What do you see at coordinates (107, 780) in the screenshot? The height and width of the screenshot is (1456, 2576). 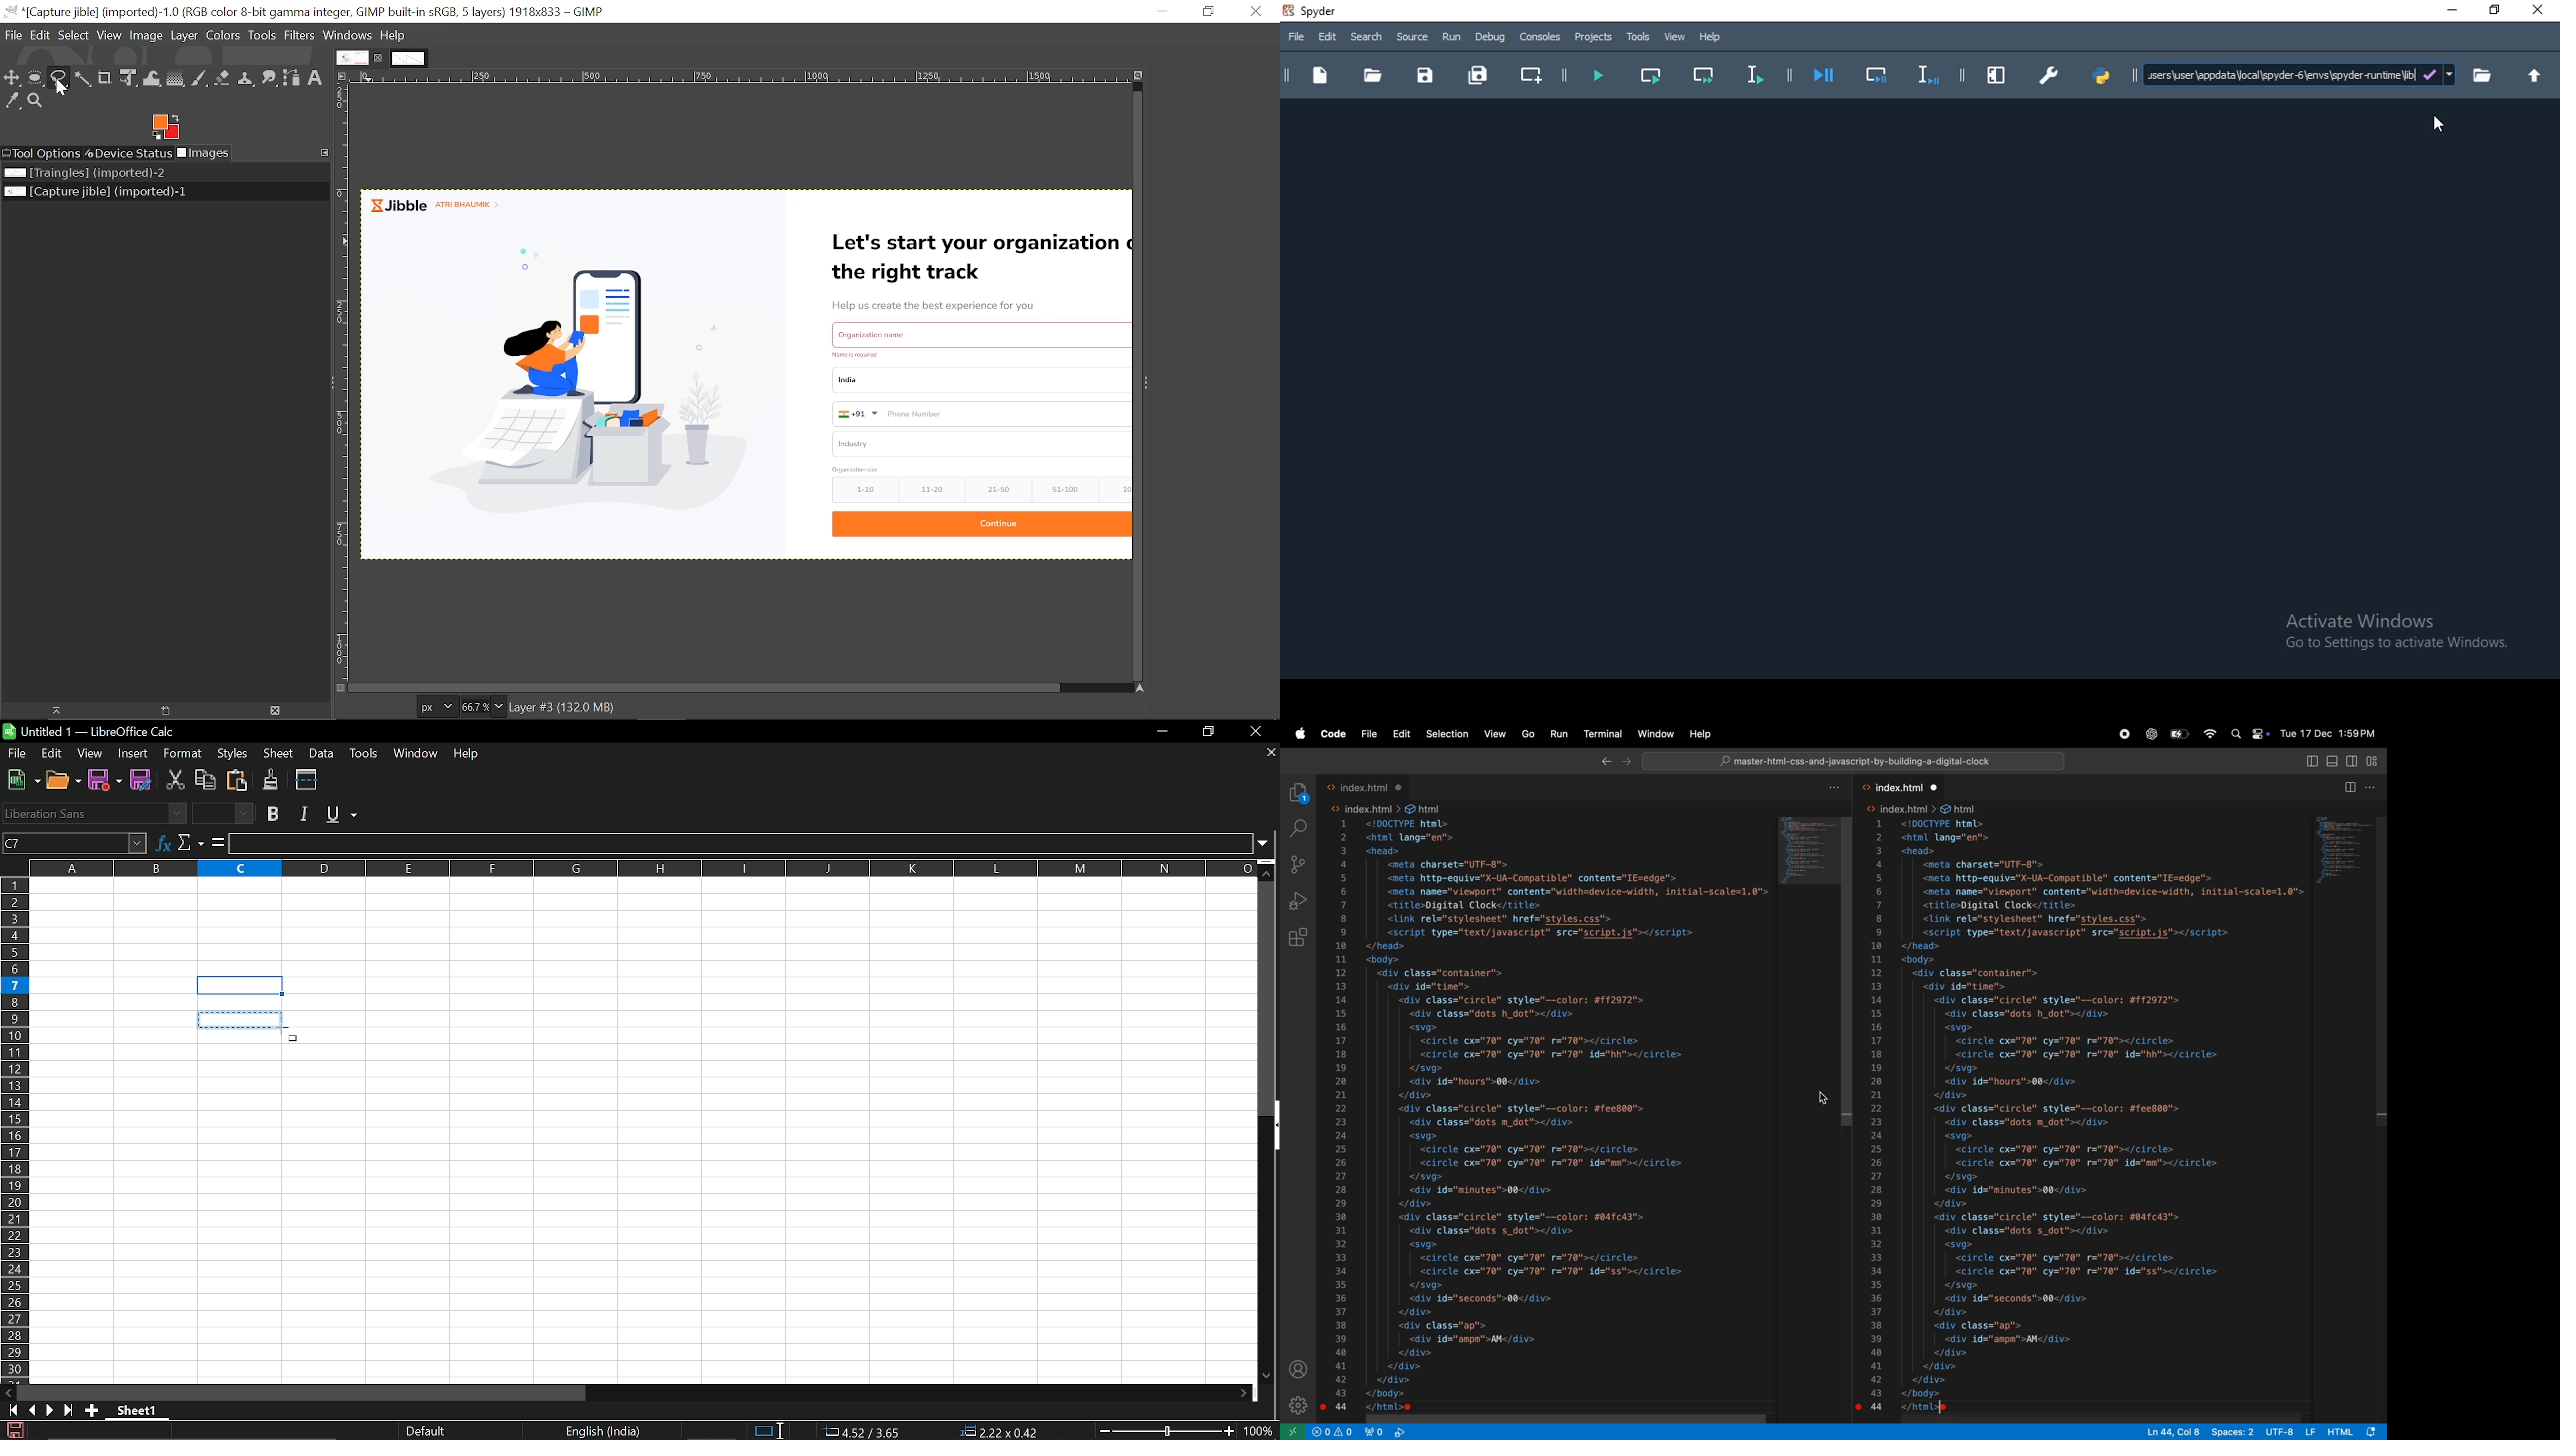 I see `Save` at bounding box center [107, 780].